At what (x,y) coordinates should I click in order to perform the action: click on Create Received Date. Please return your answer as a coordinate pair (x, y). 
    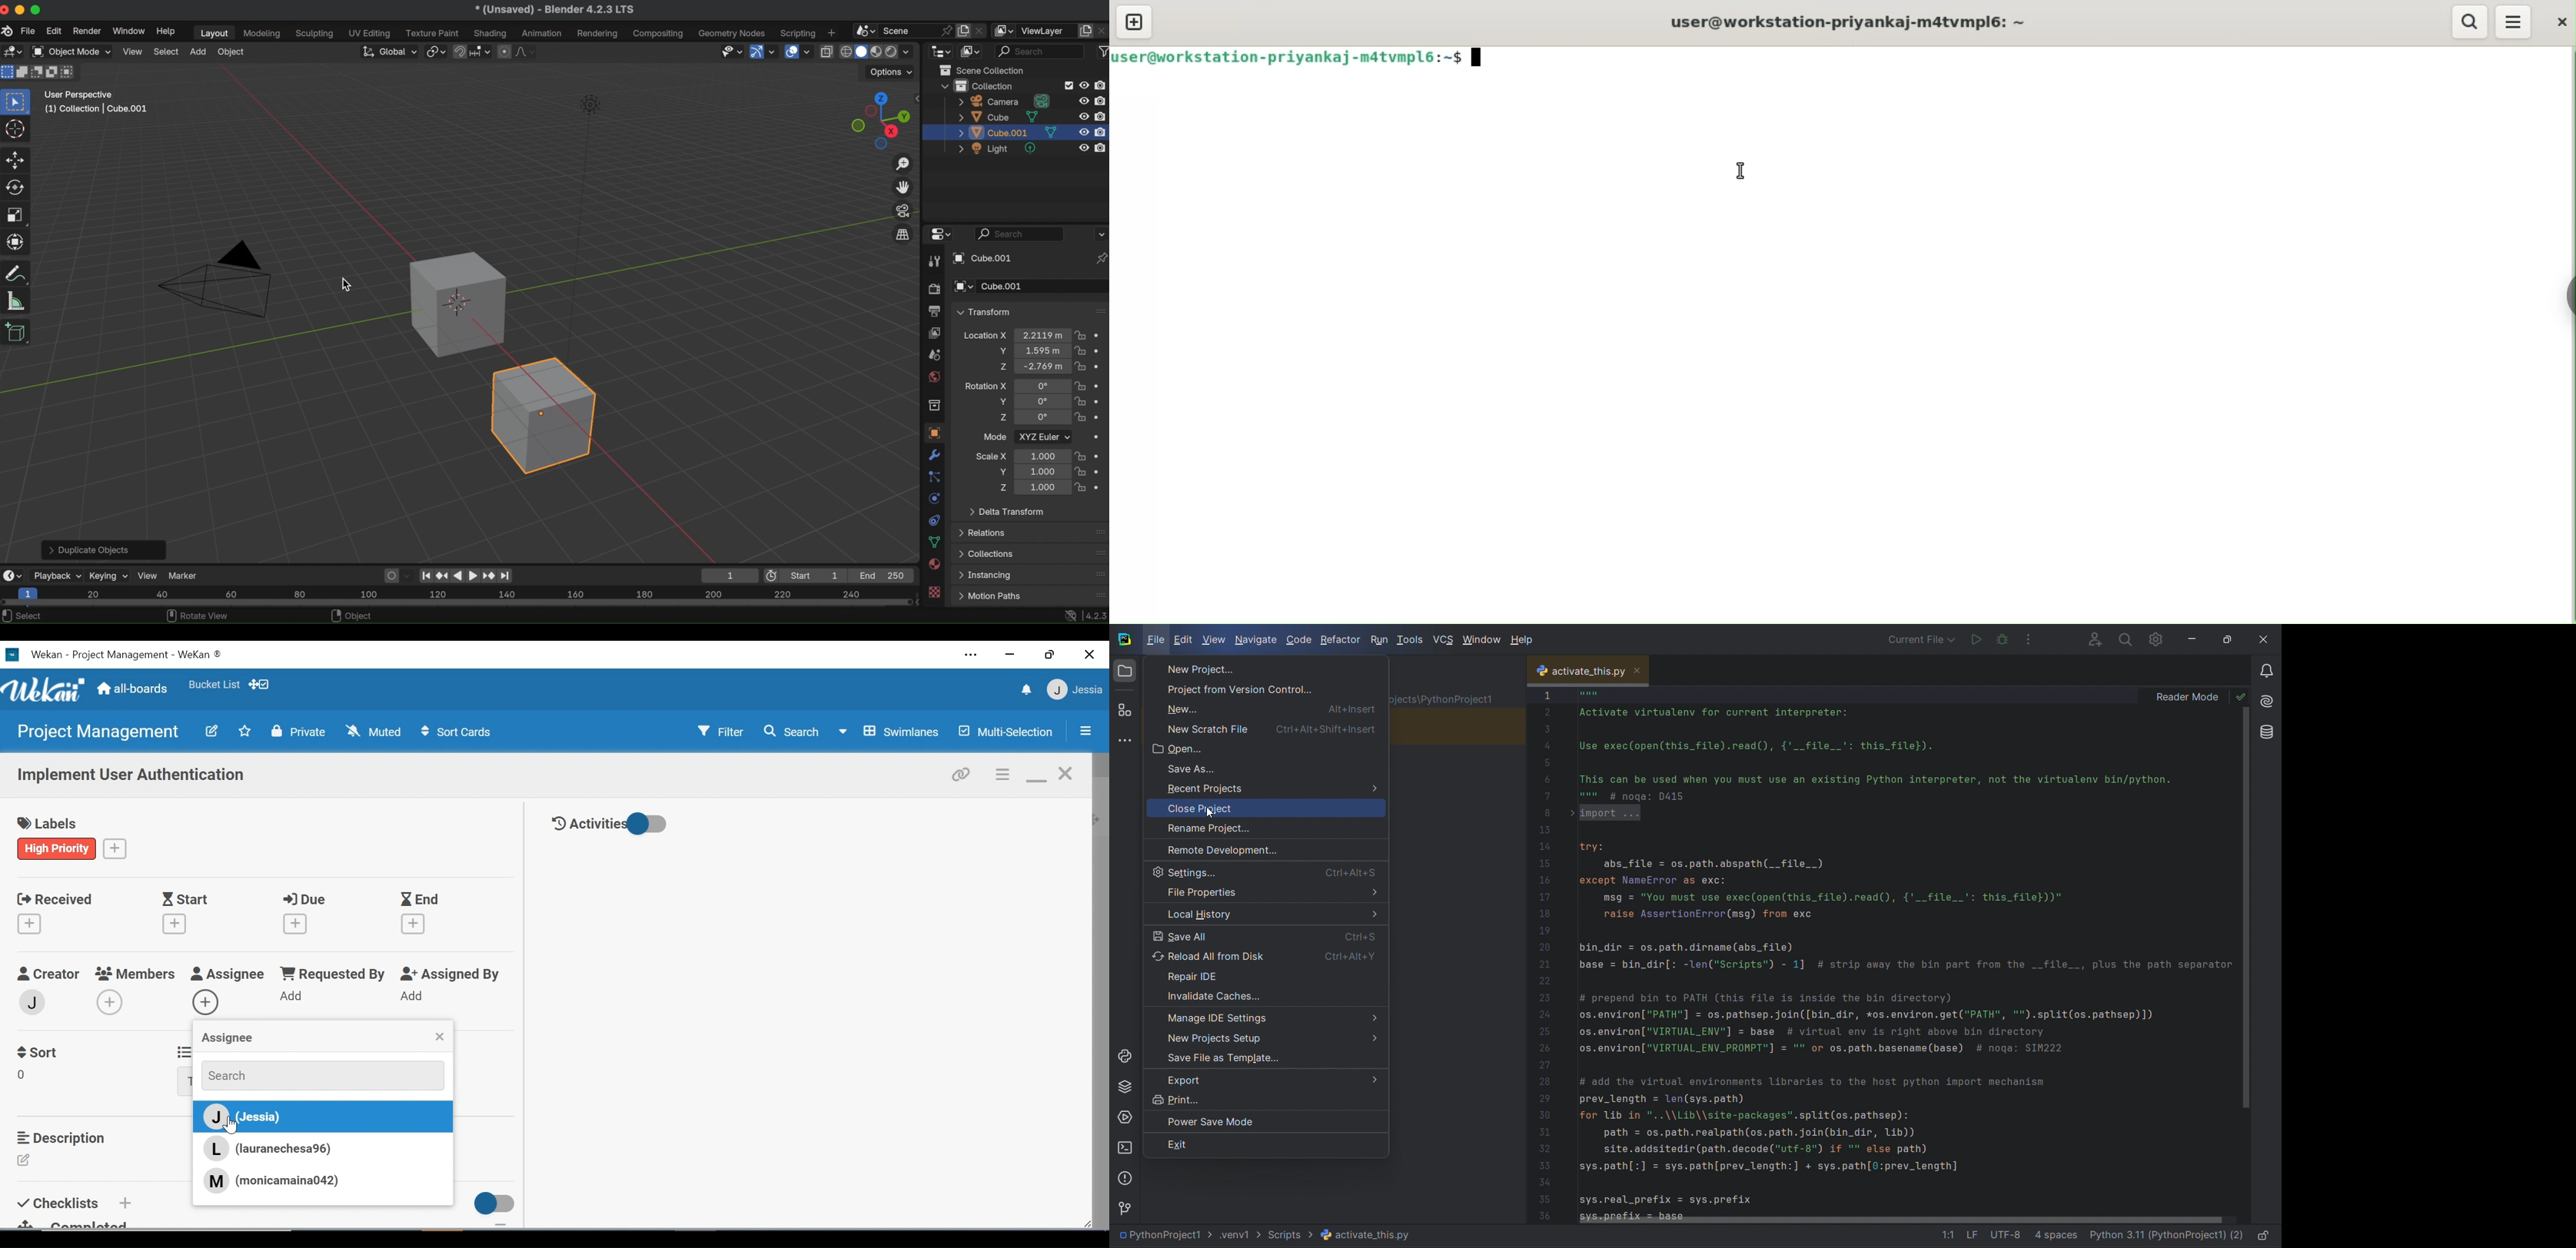
    Looking at the image, I should click on (32, 923).